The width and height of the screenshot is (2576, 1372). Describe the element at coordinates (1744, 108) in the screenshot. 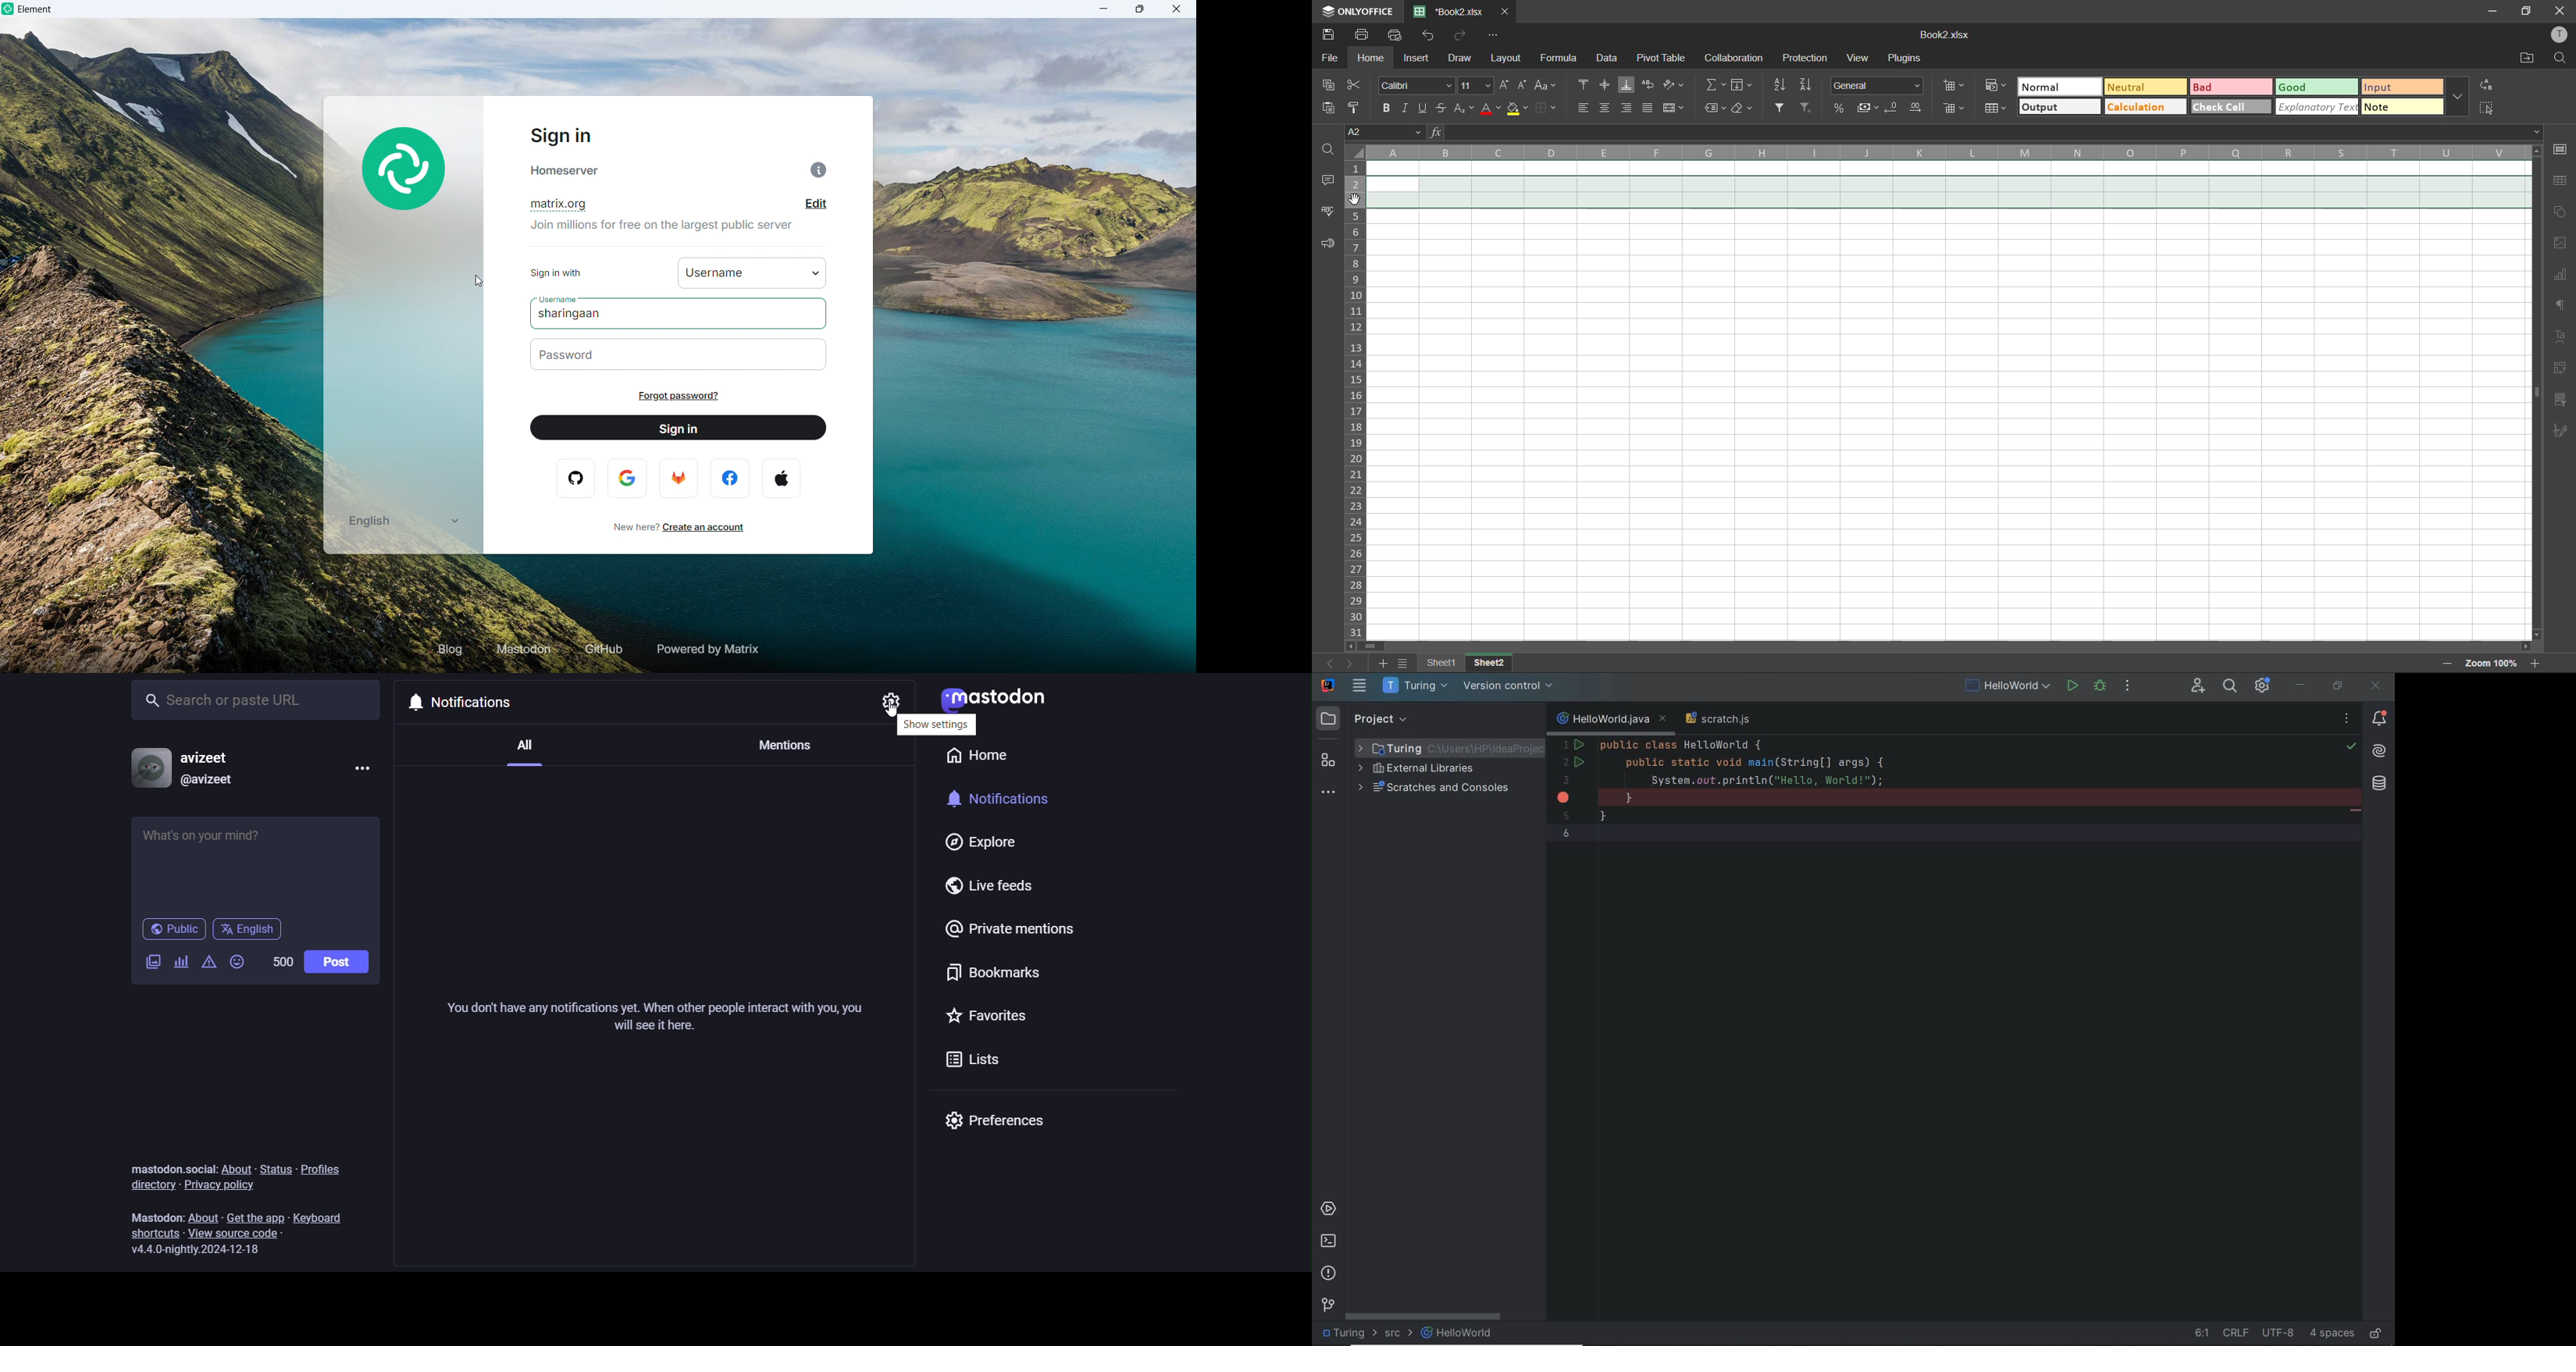

I see `clear` at that location.